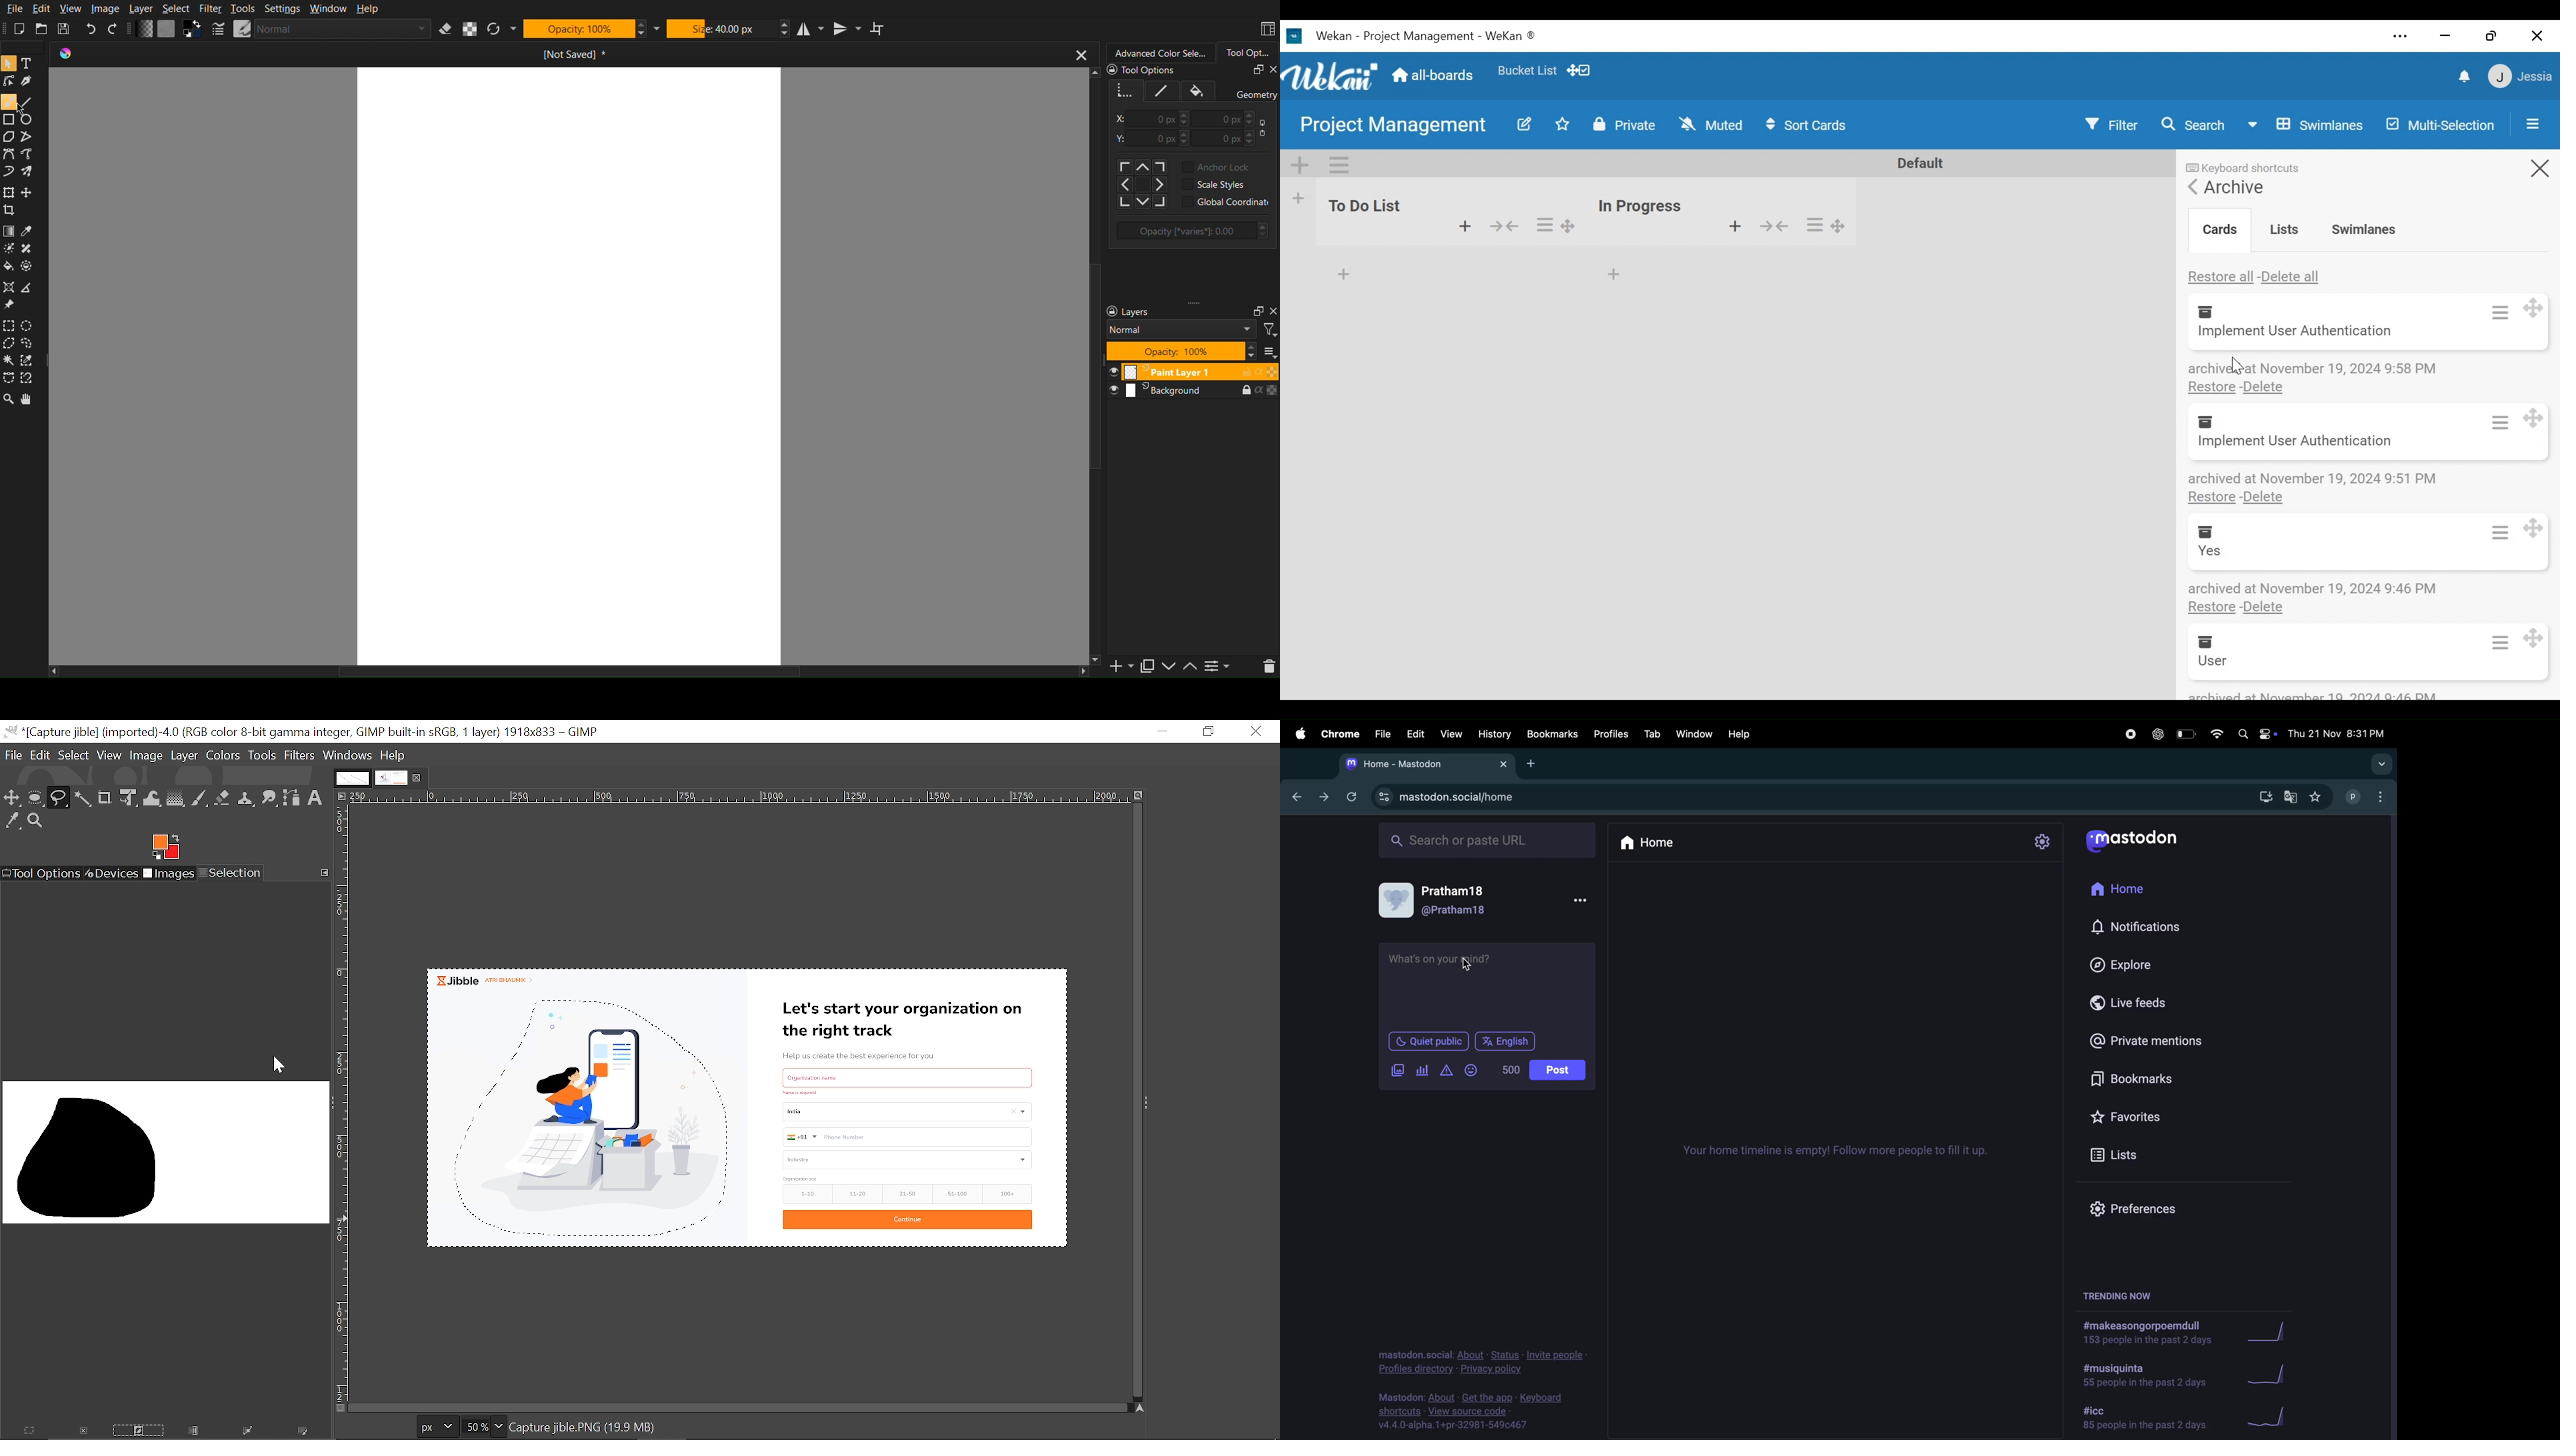 The height and width of the screenshot is (1456, 2576). I want to click on Keyboard shortcuts, so click(2245, 166).